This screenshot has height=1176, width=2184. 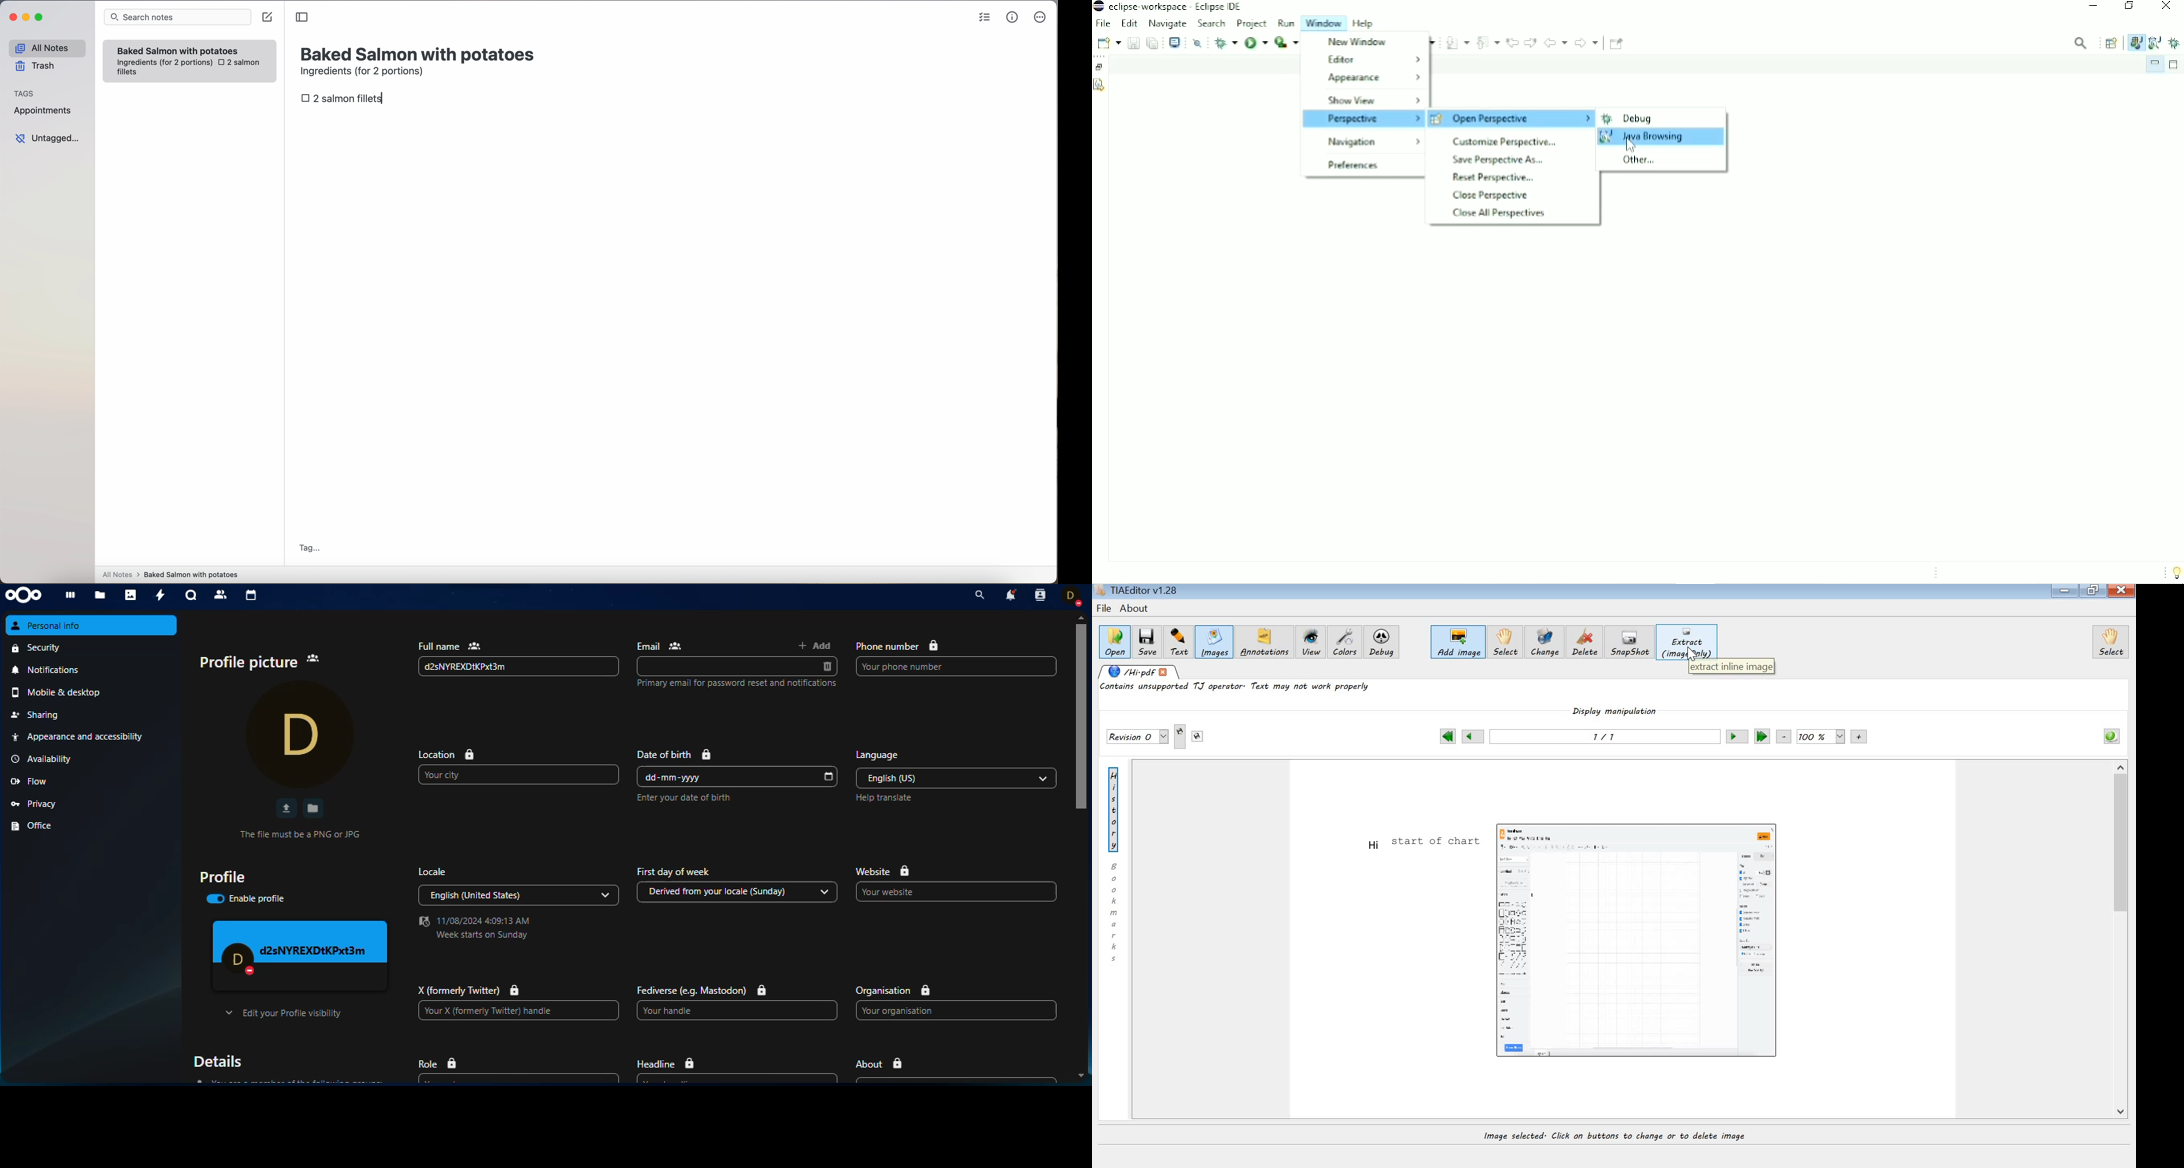 What do you see at coordinates (726, 892) in the screenshot?
I see `Derived from your locale (Sunday)` at bounding box center [726, 892].